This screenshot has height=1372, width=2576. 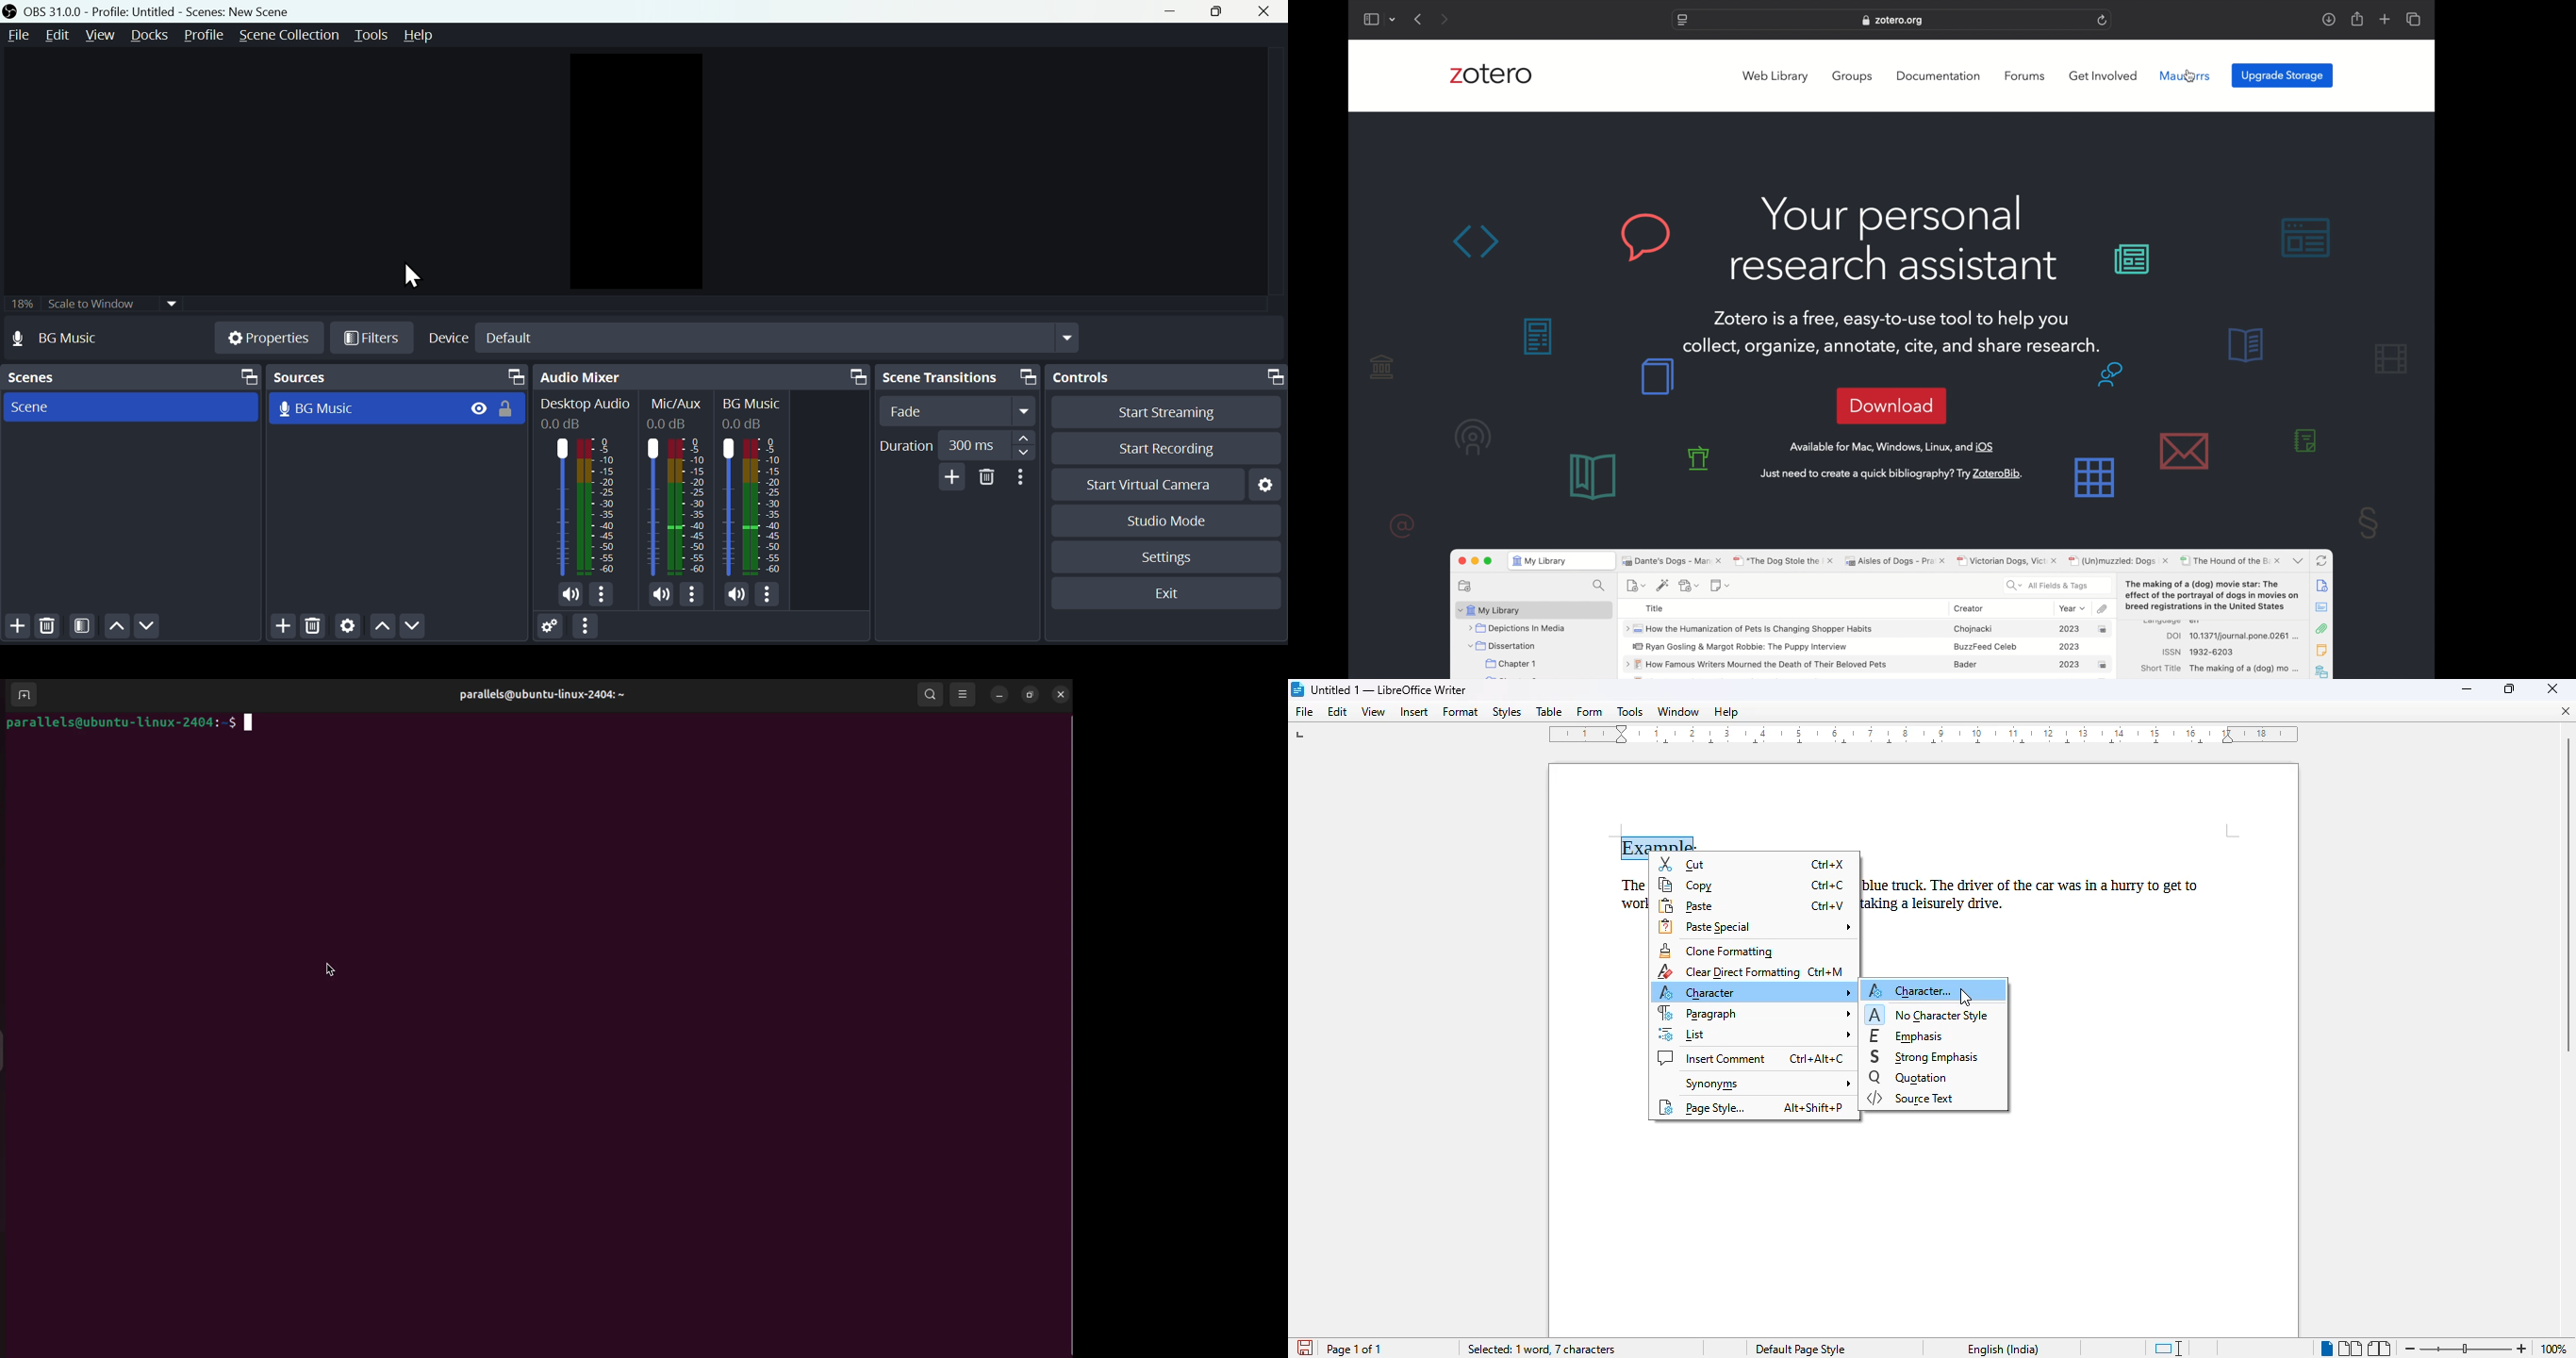 I want to click on add, so click(x=2386, y=19).